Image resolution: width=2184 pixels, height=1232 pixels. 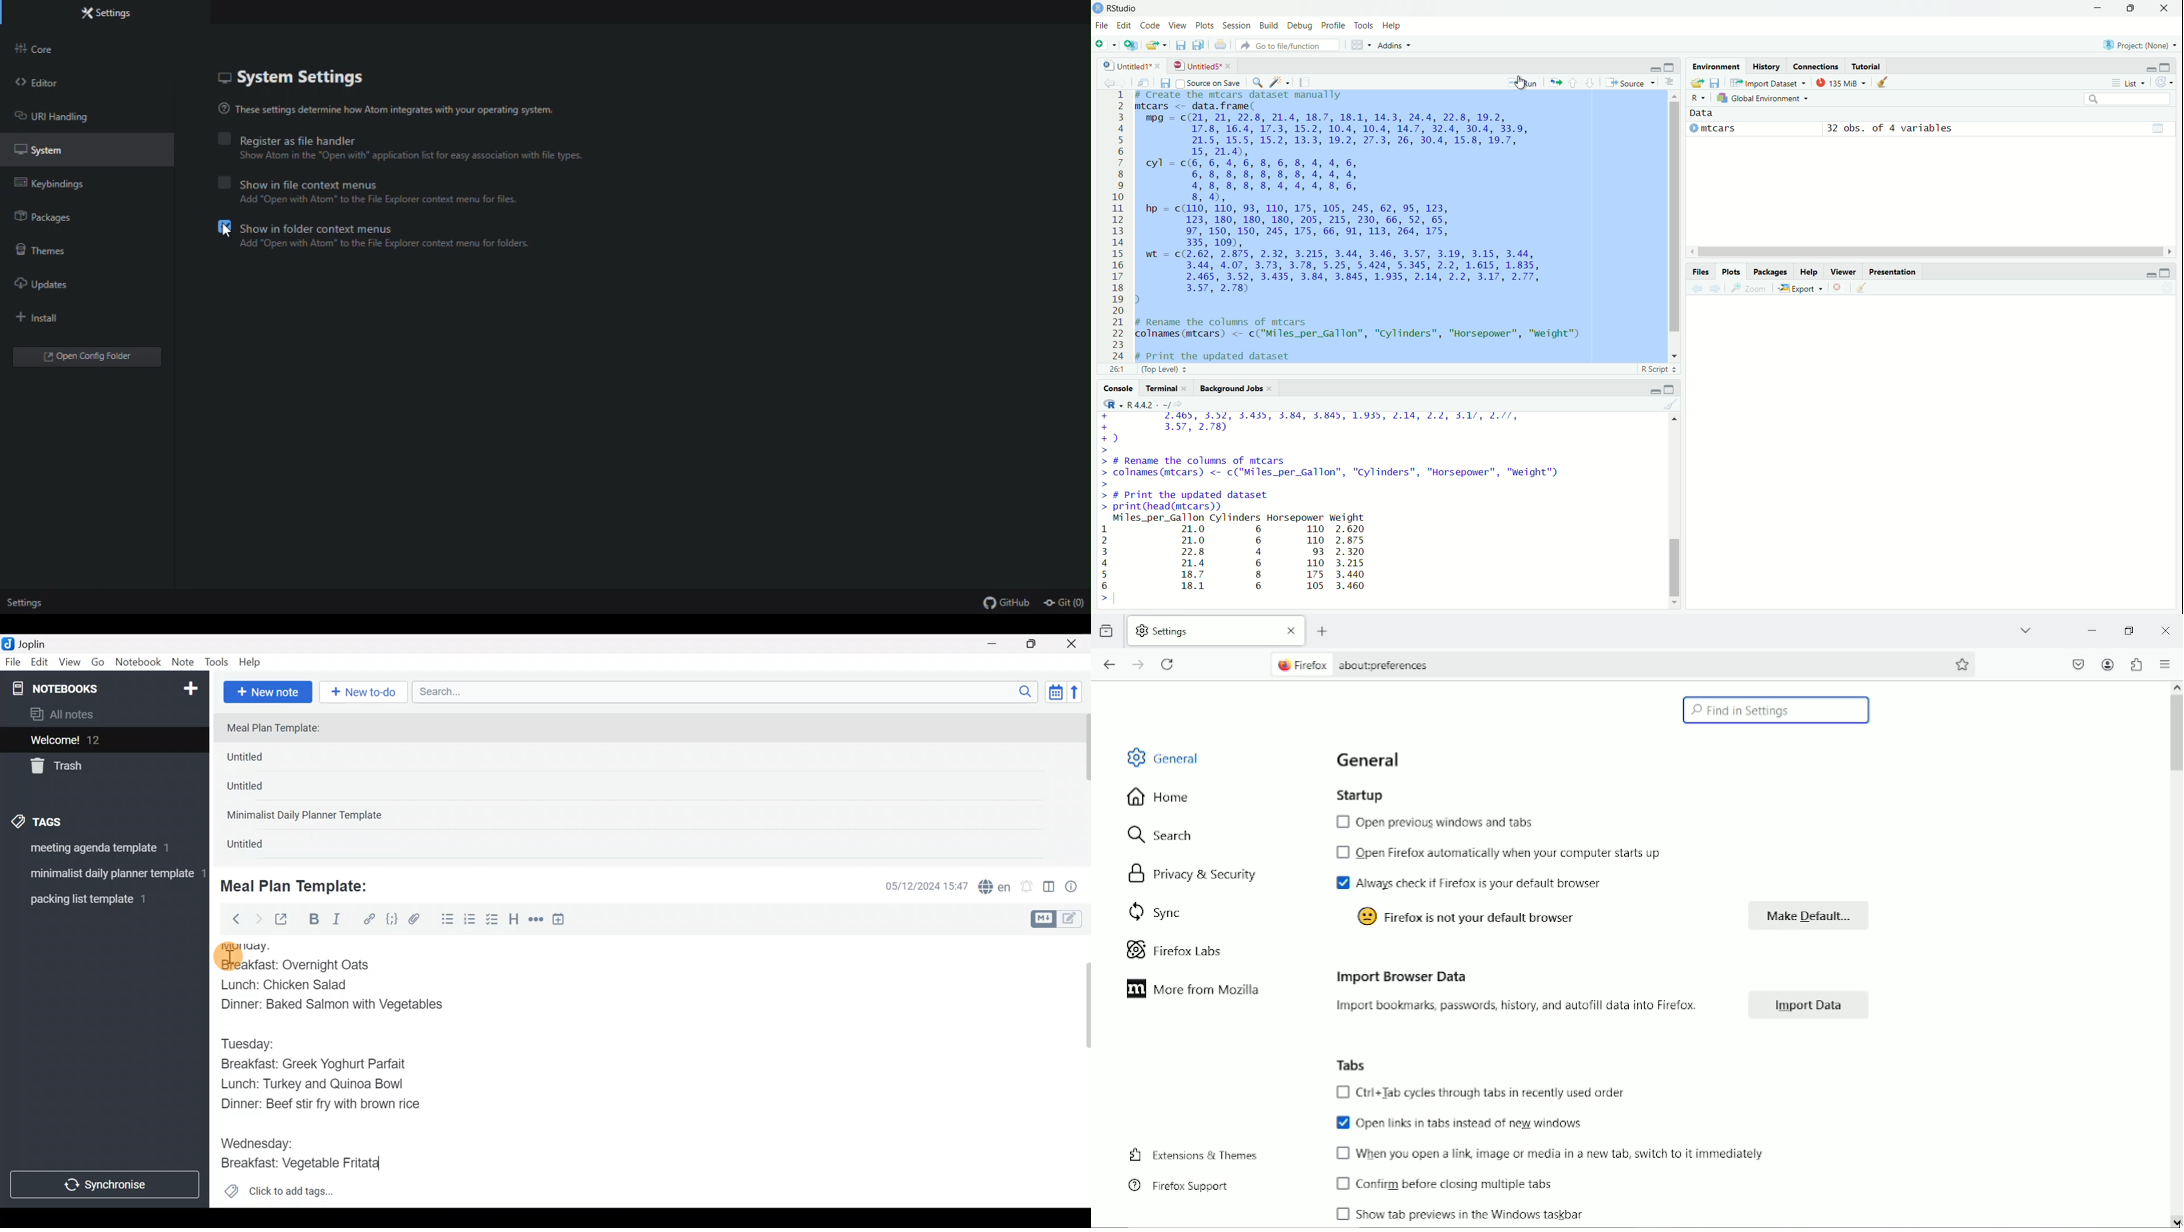 I want to click on Tutorial, so click(x=1868, y=67).